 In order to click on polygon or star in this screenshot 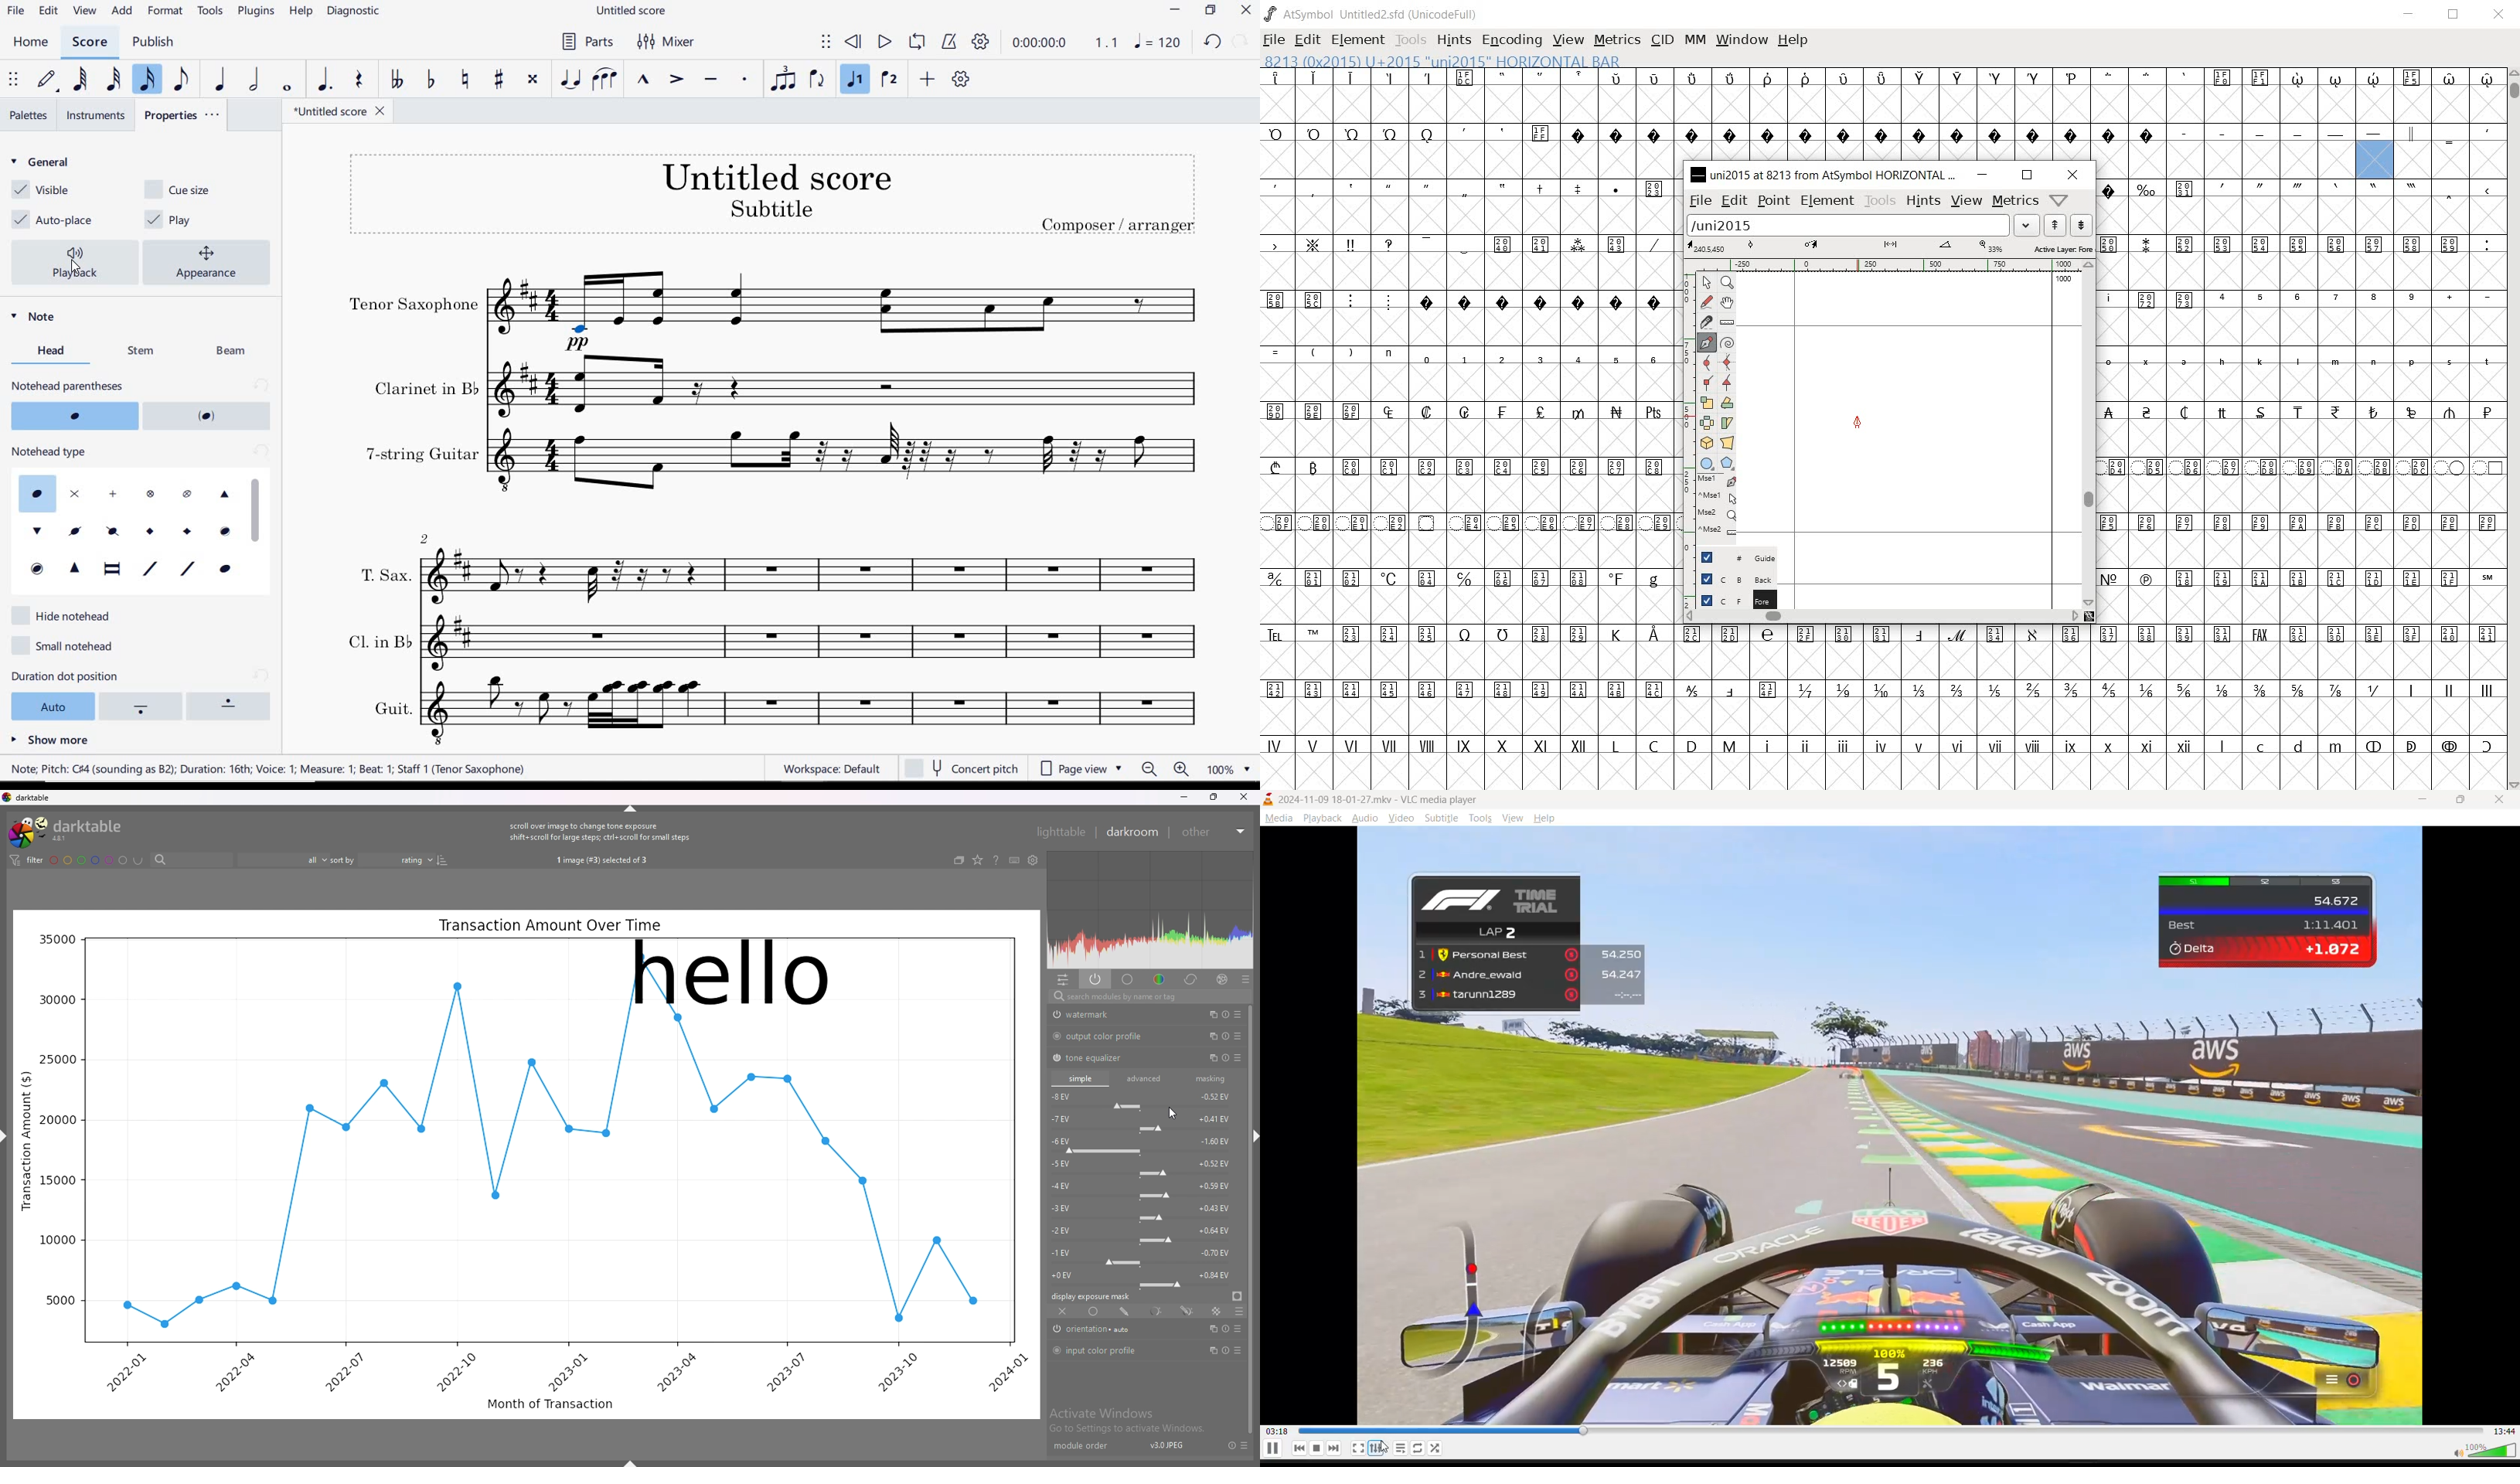, I will do `click(1728, 462)`.